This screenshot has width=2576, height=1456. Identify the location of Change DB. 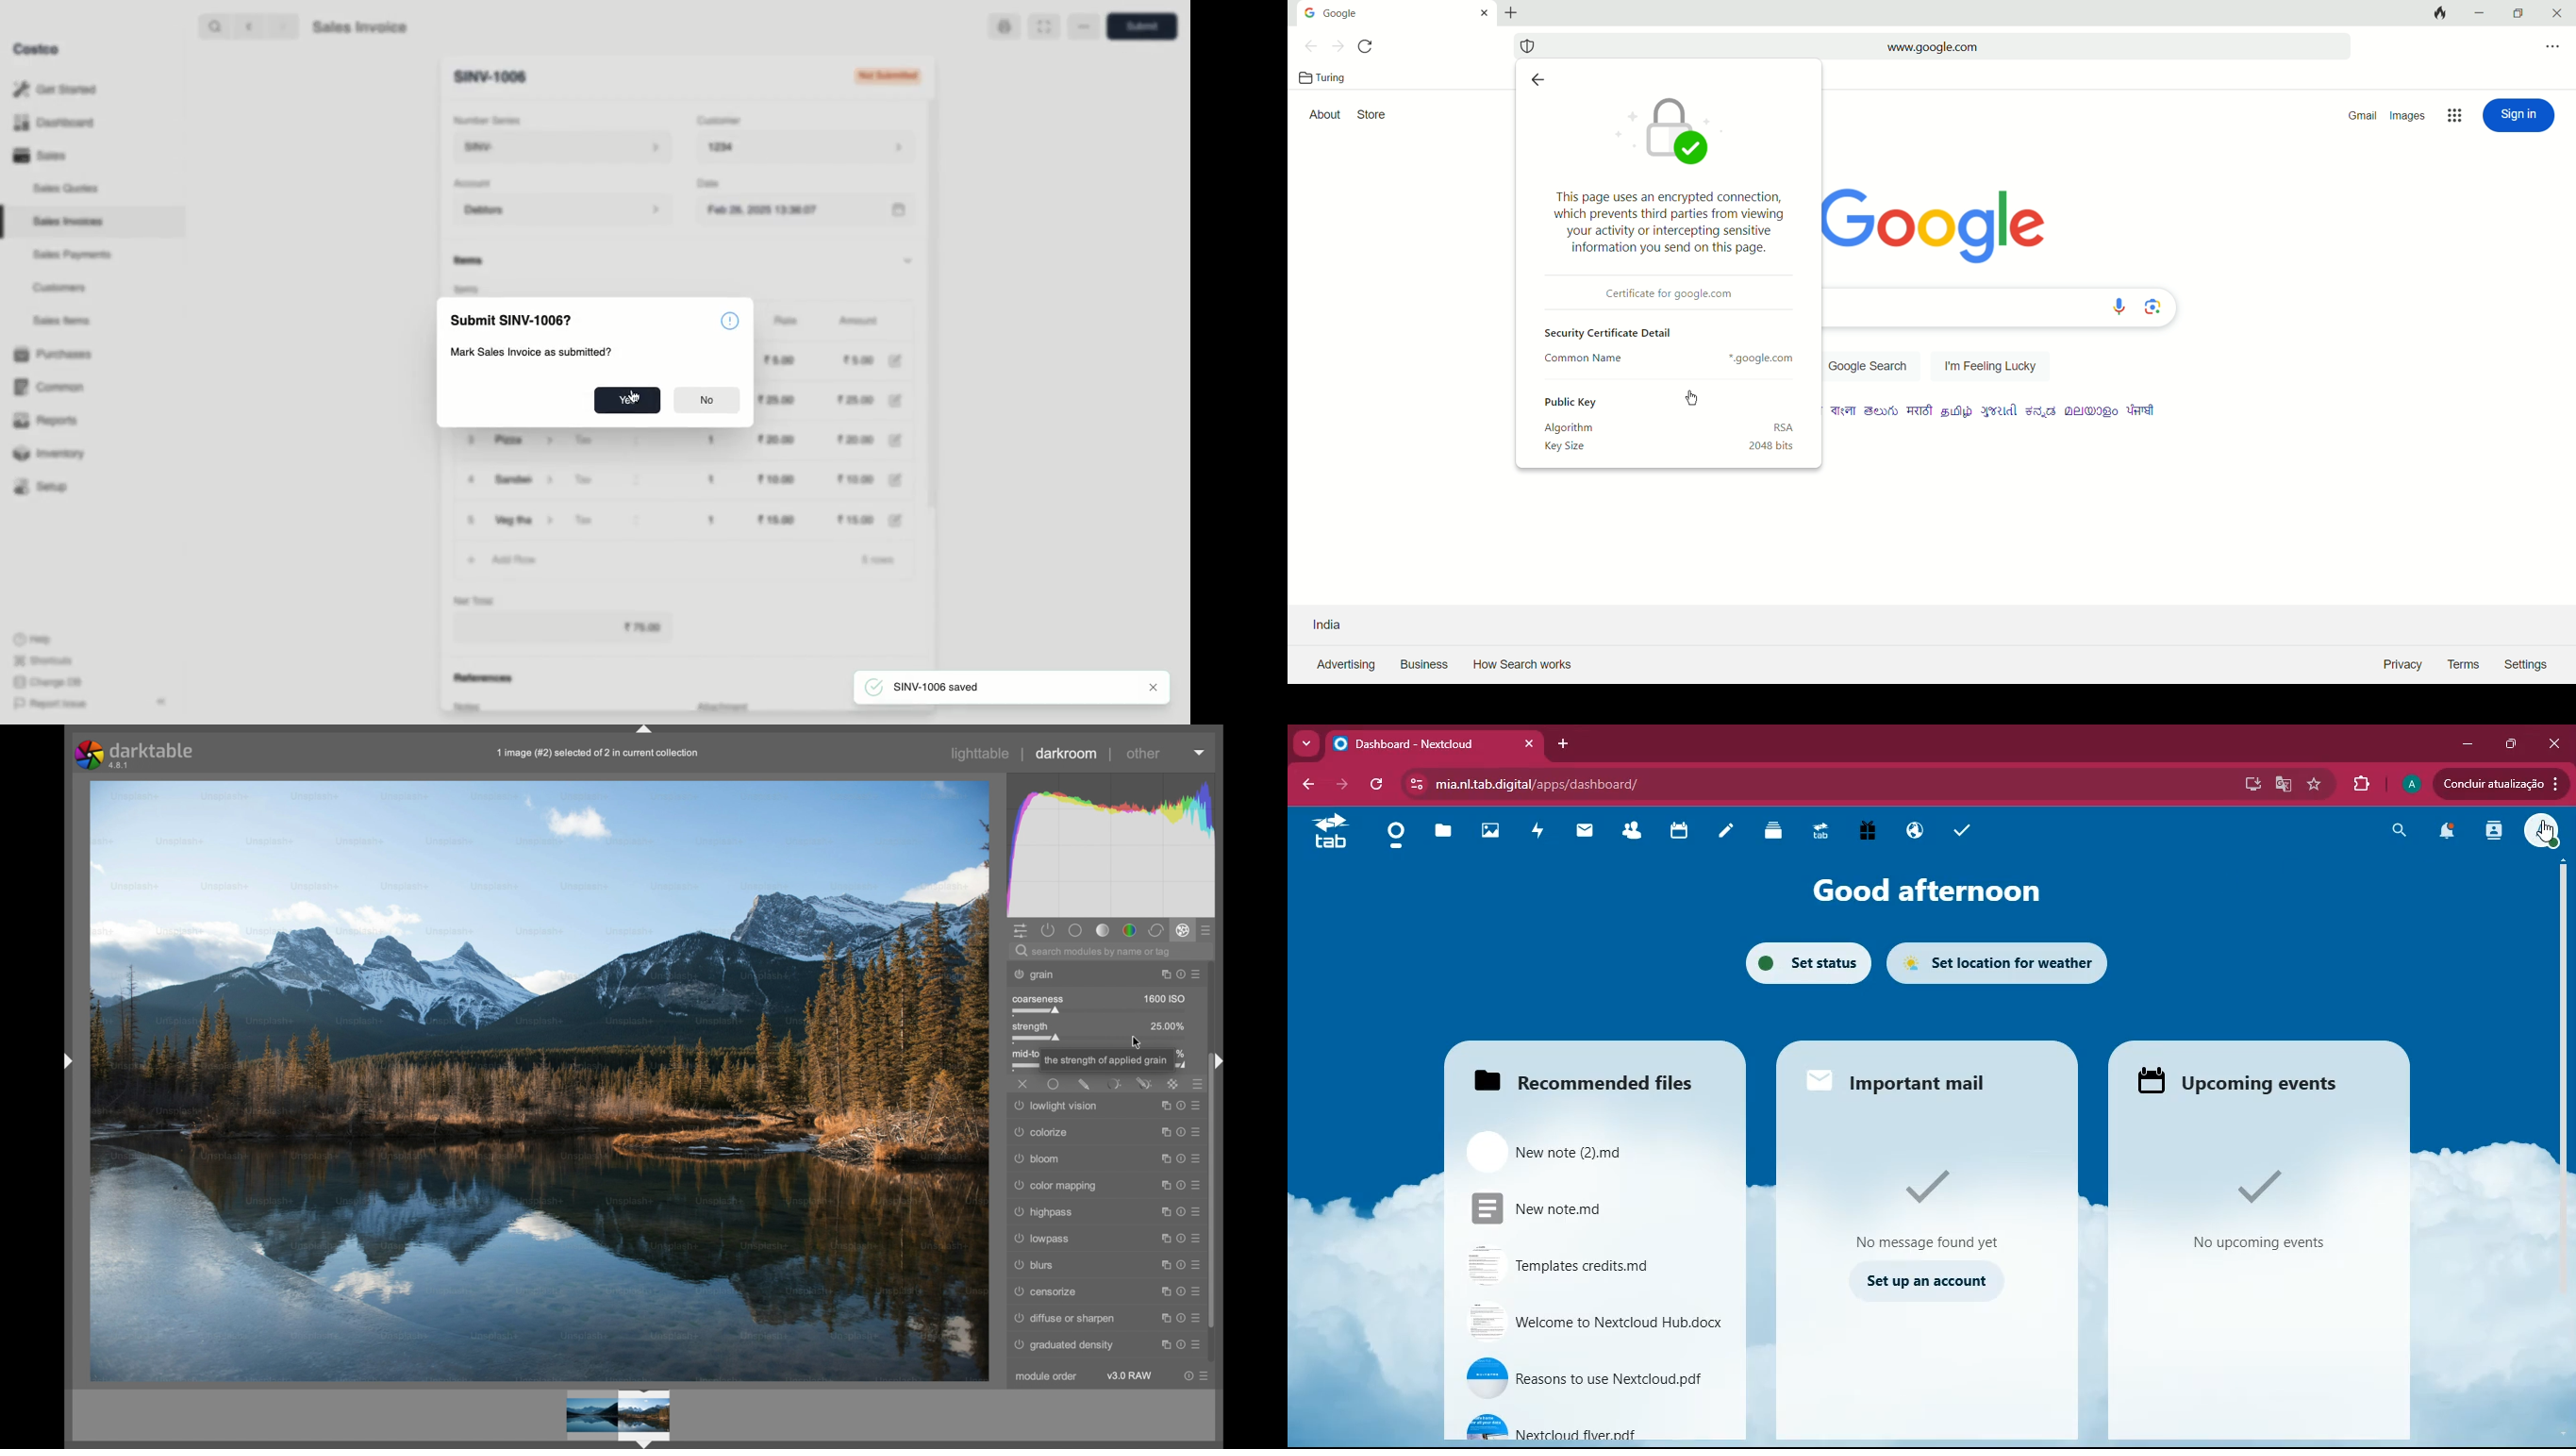
(45, 681).